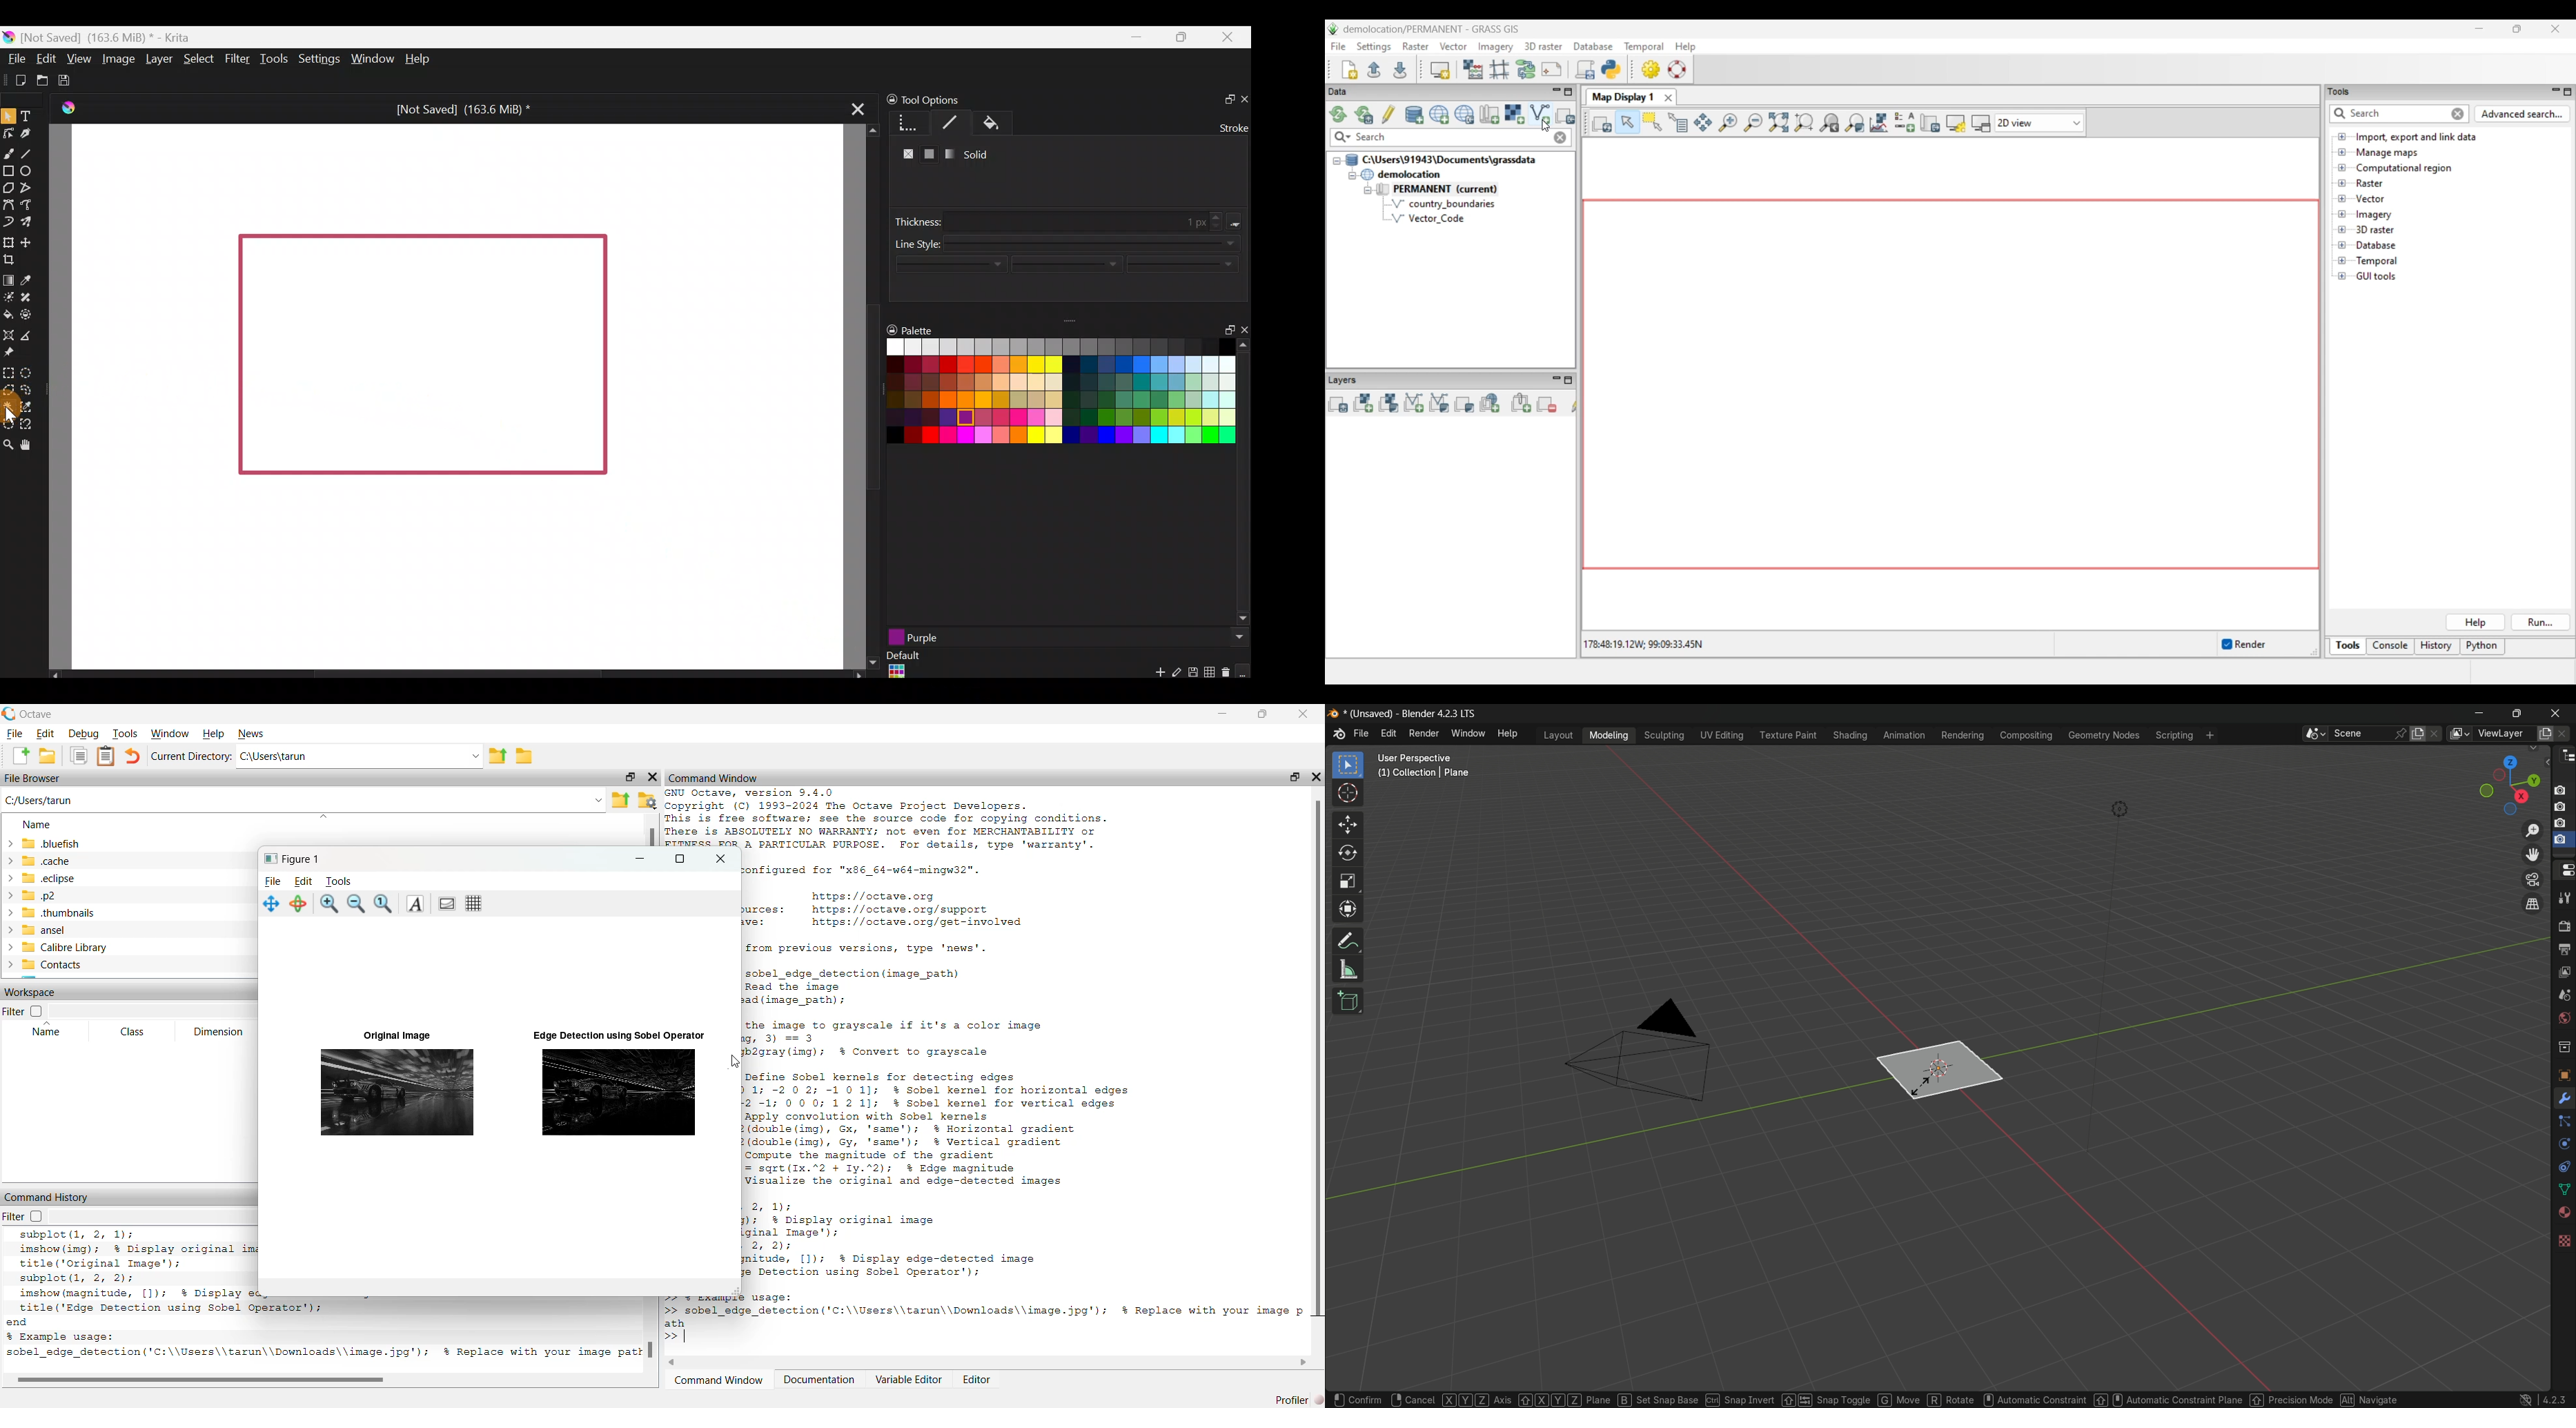 The height and width of the screenshot is (1428, 2576). What do you see at coordinates (2563, 971) in the screenshot?
I see `view layer` at bounding box center [2563, 971].